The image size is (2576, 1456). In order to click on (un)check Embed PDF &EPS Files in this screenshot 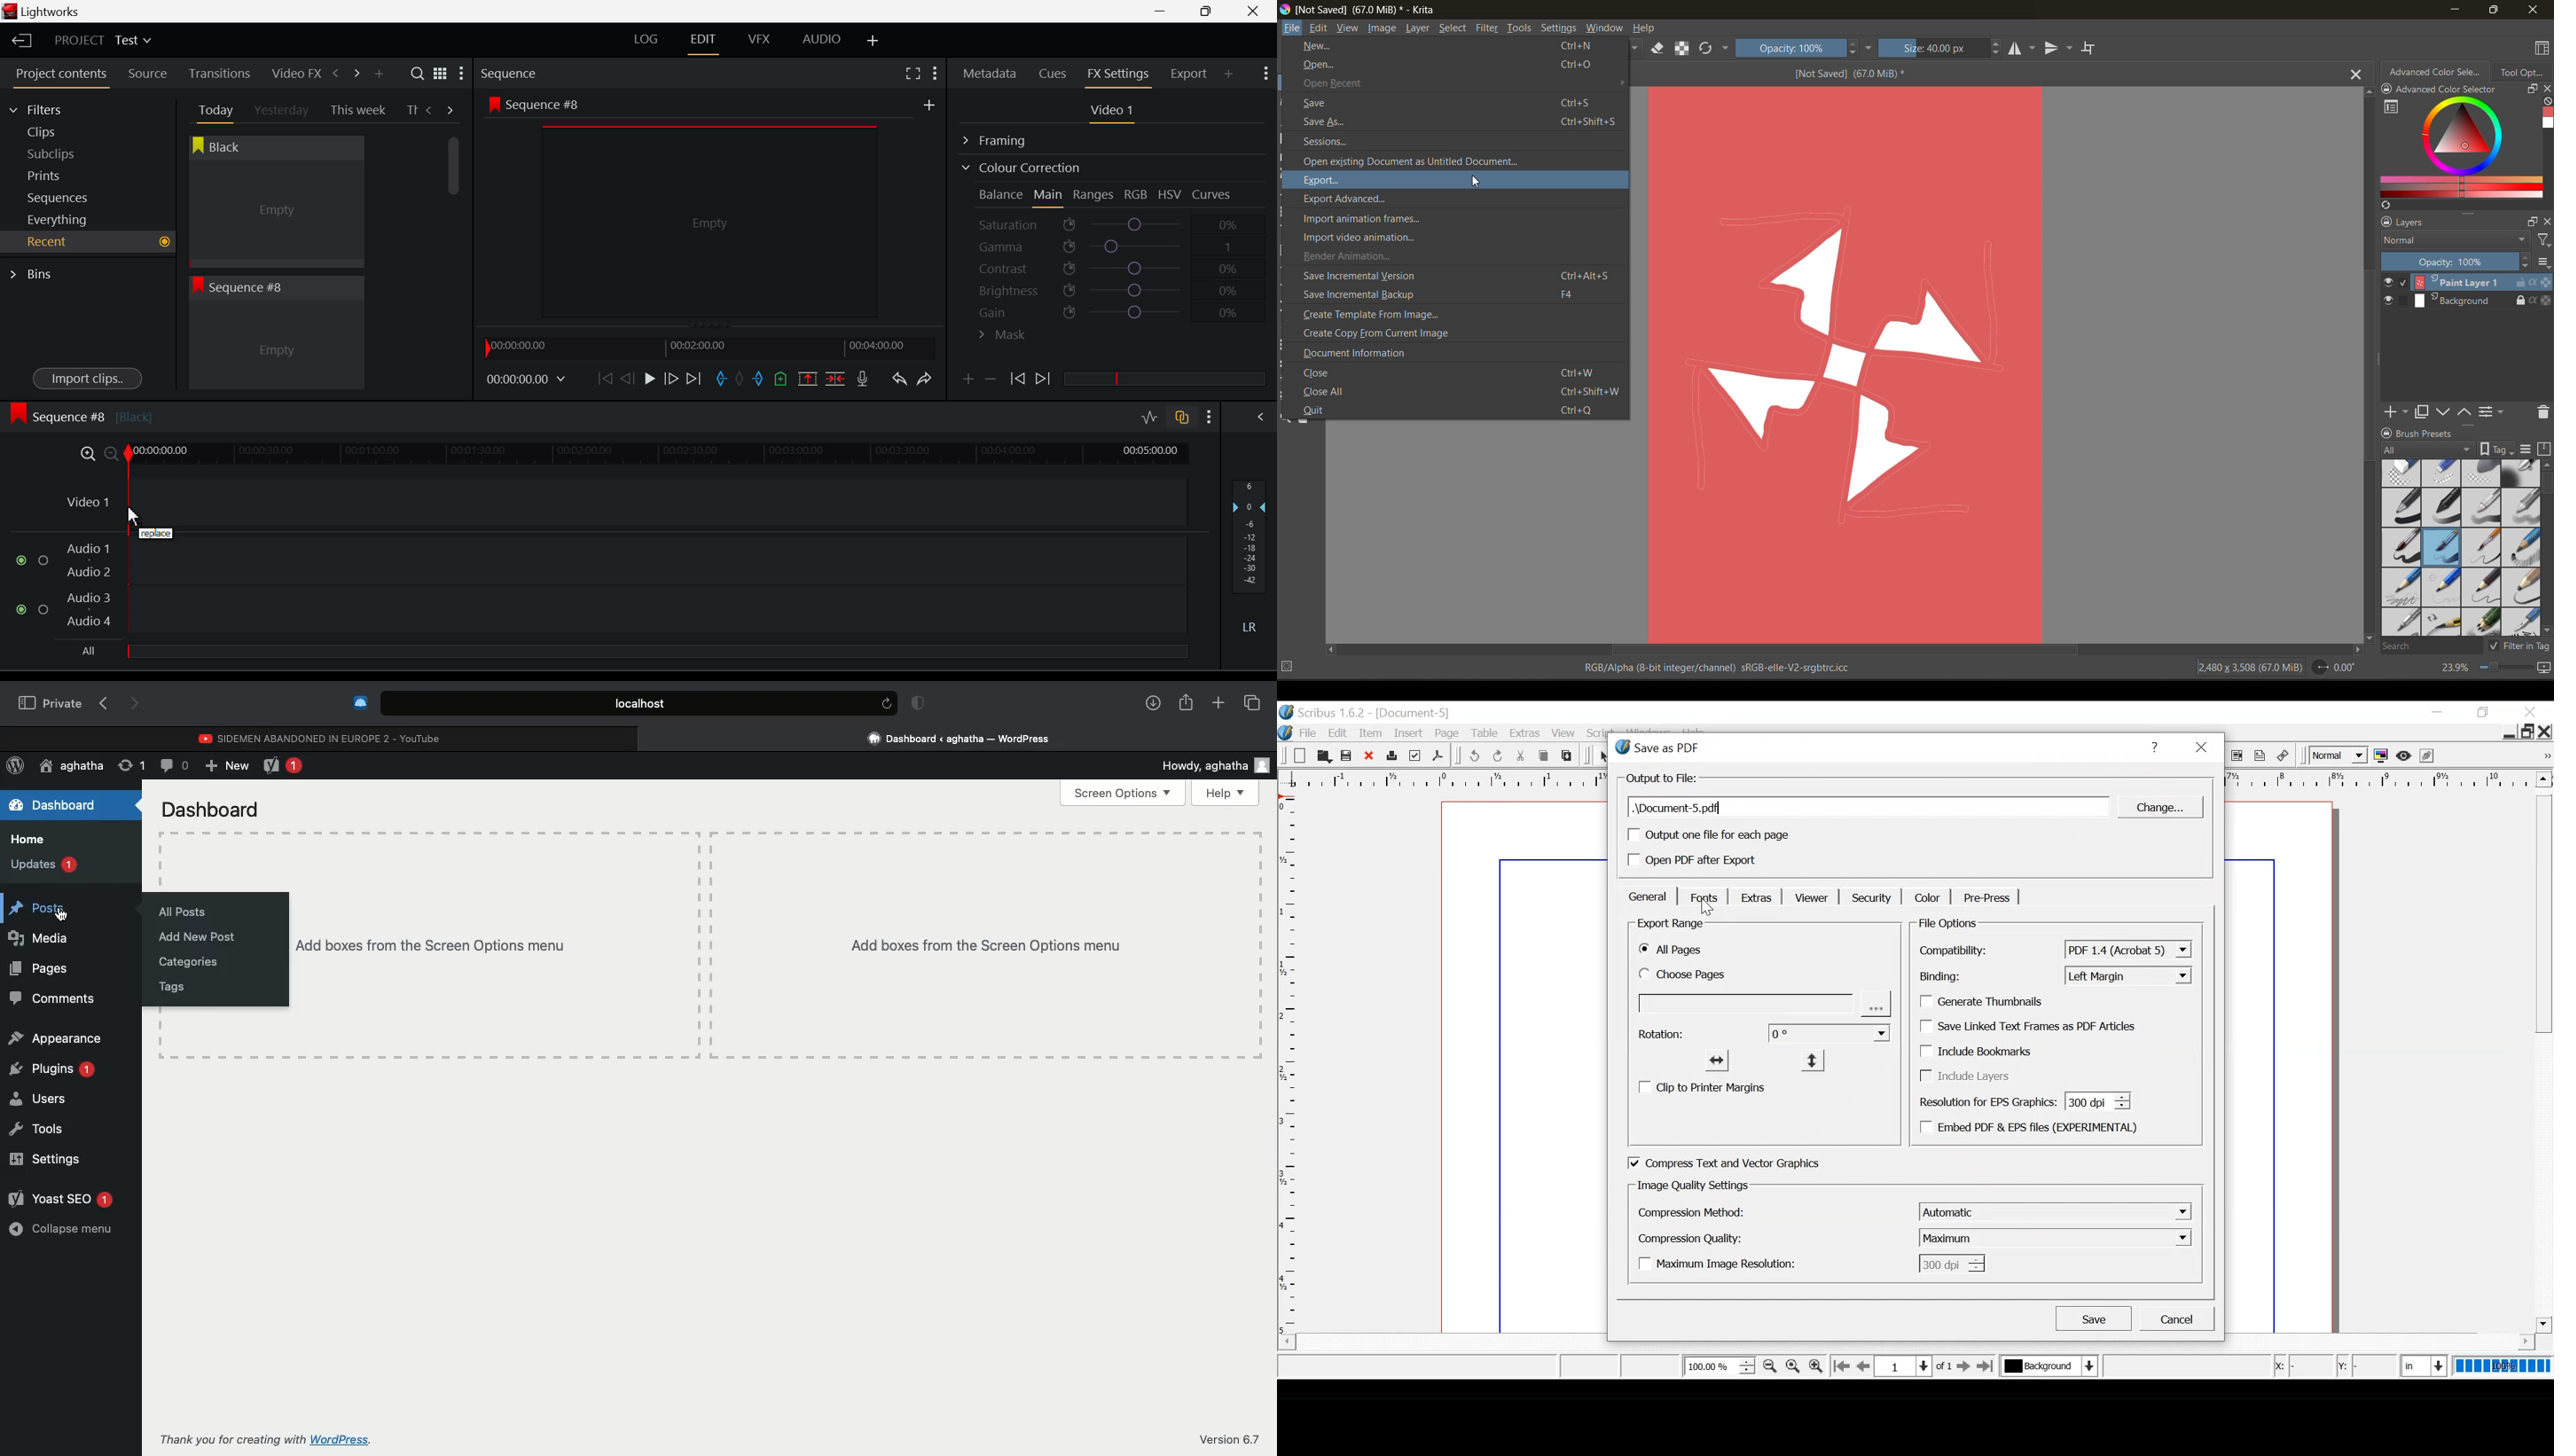, I will do `click(2033, 1129)`.